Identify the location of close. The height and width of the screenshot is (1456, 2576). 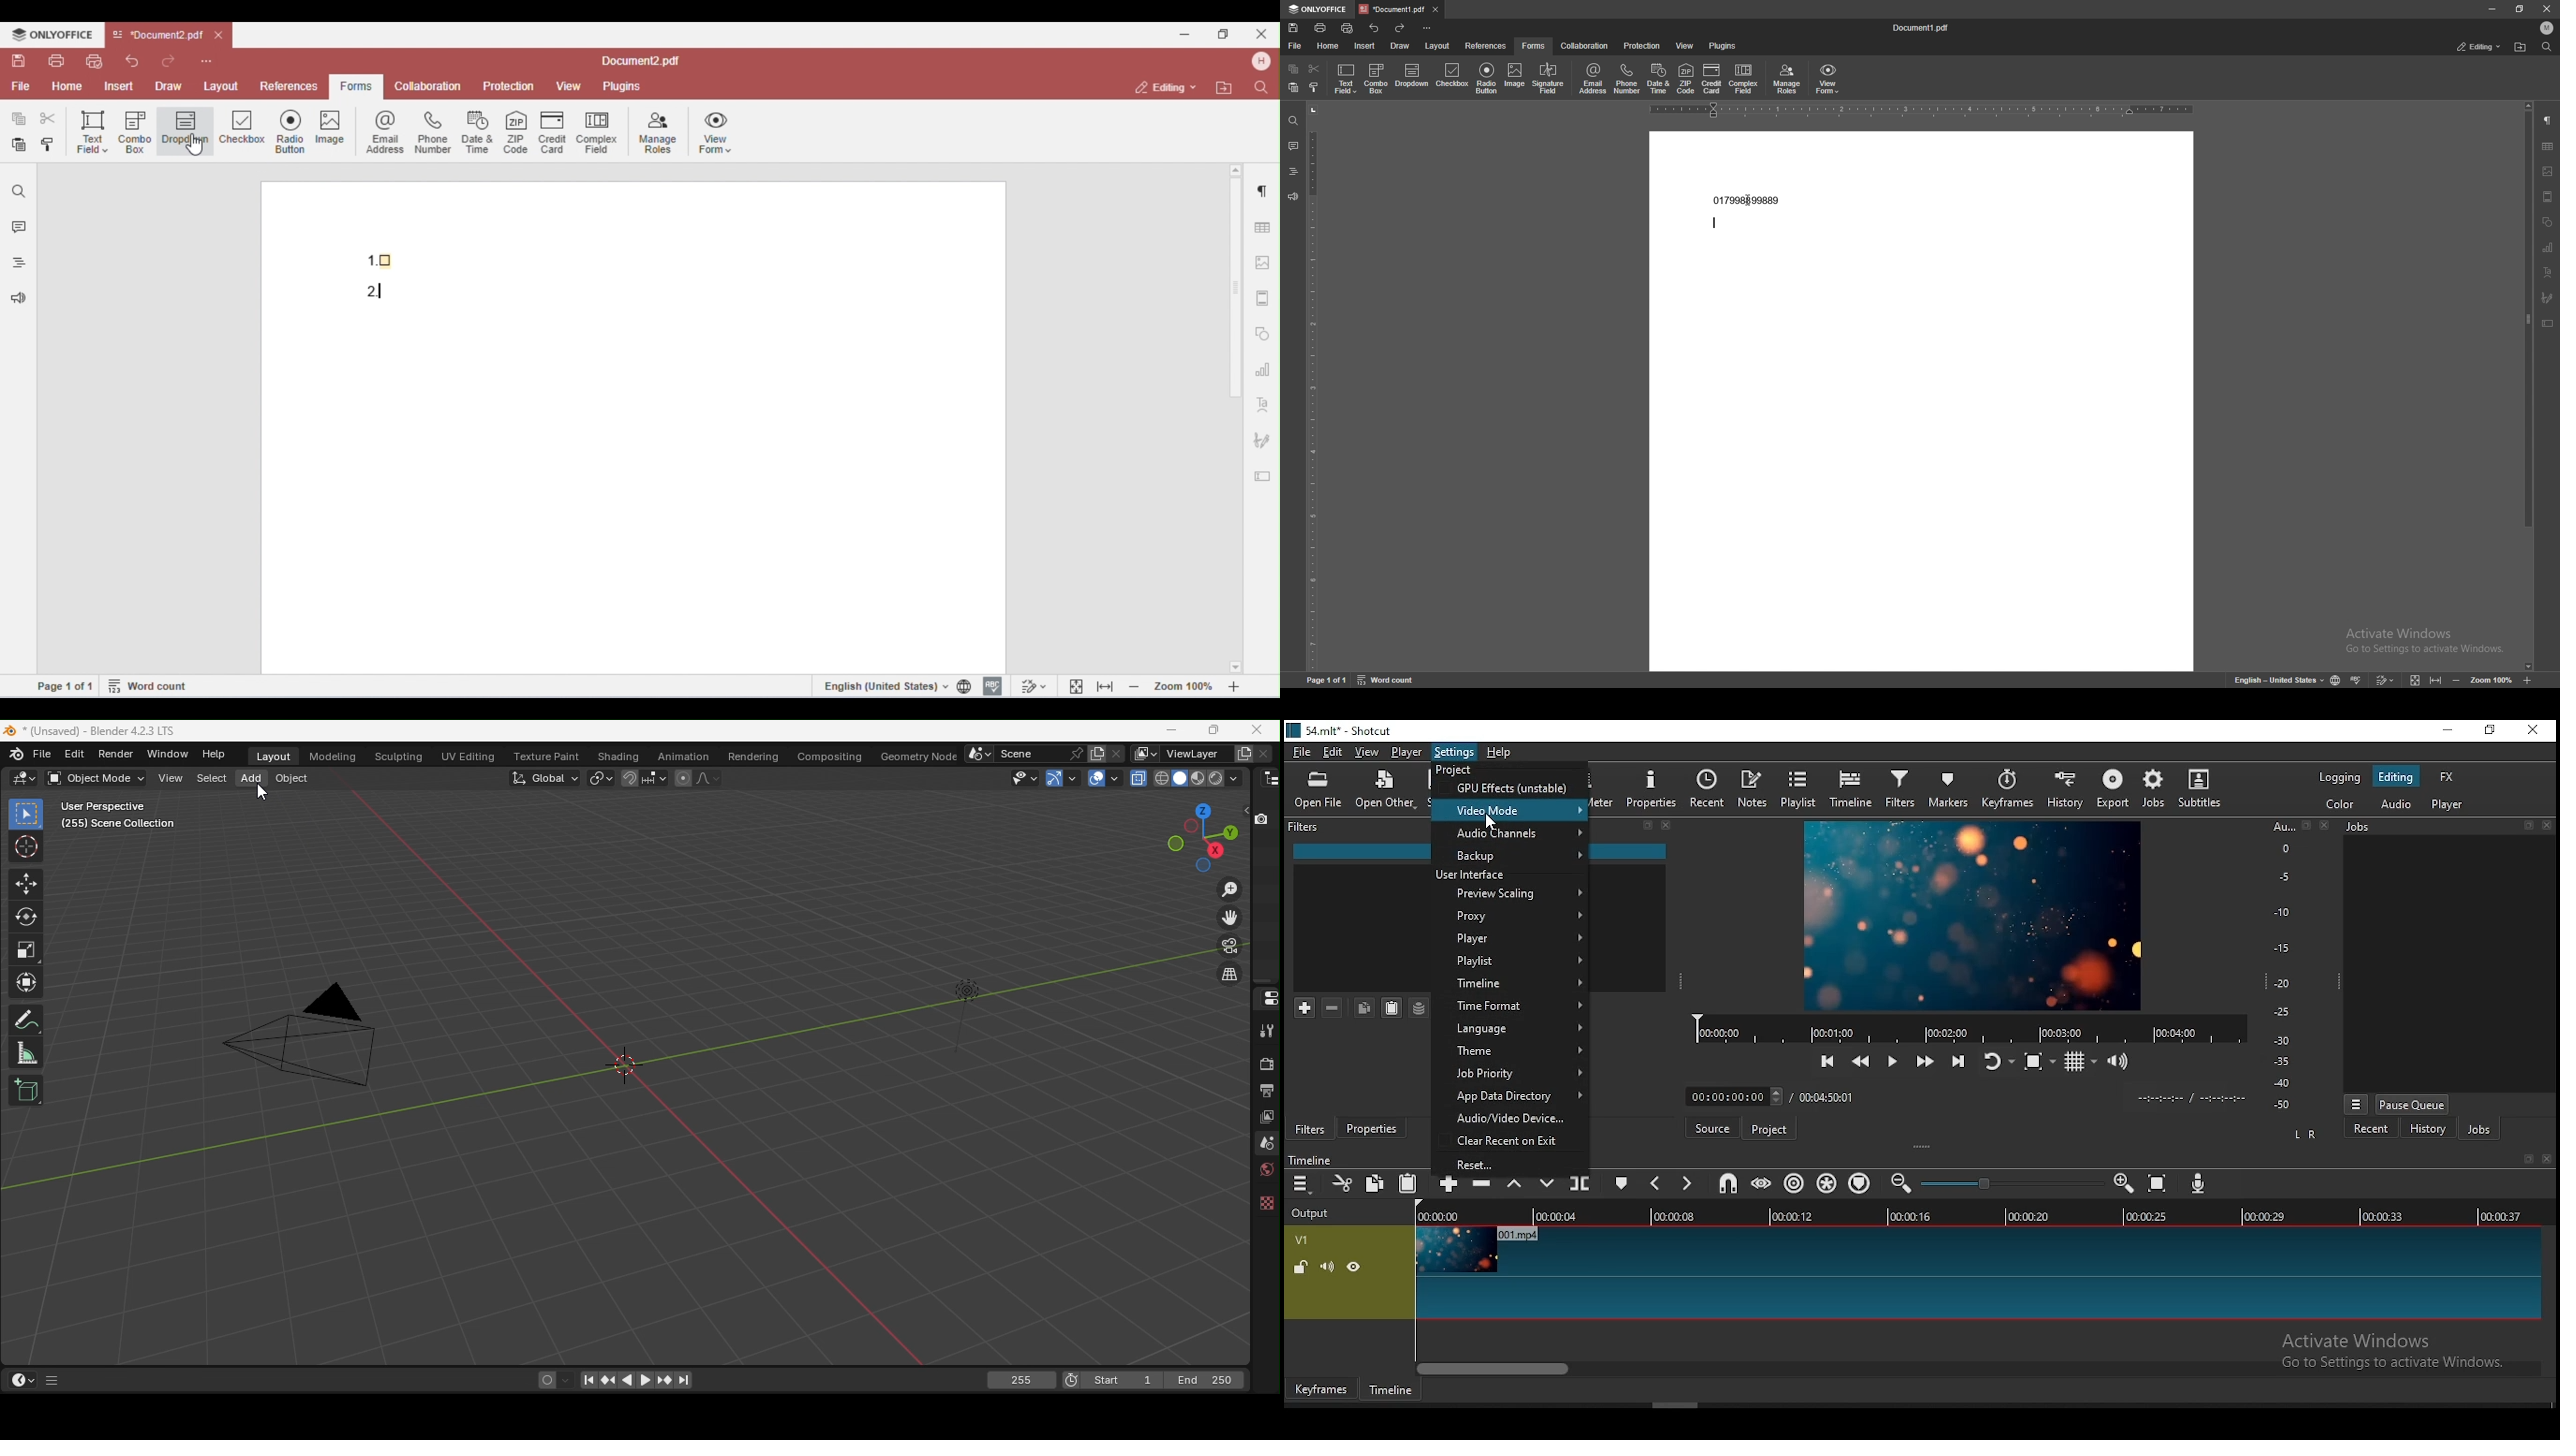
(1667, 825).